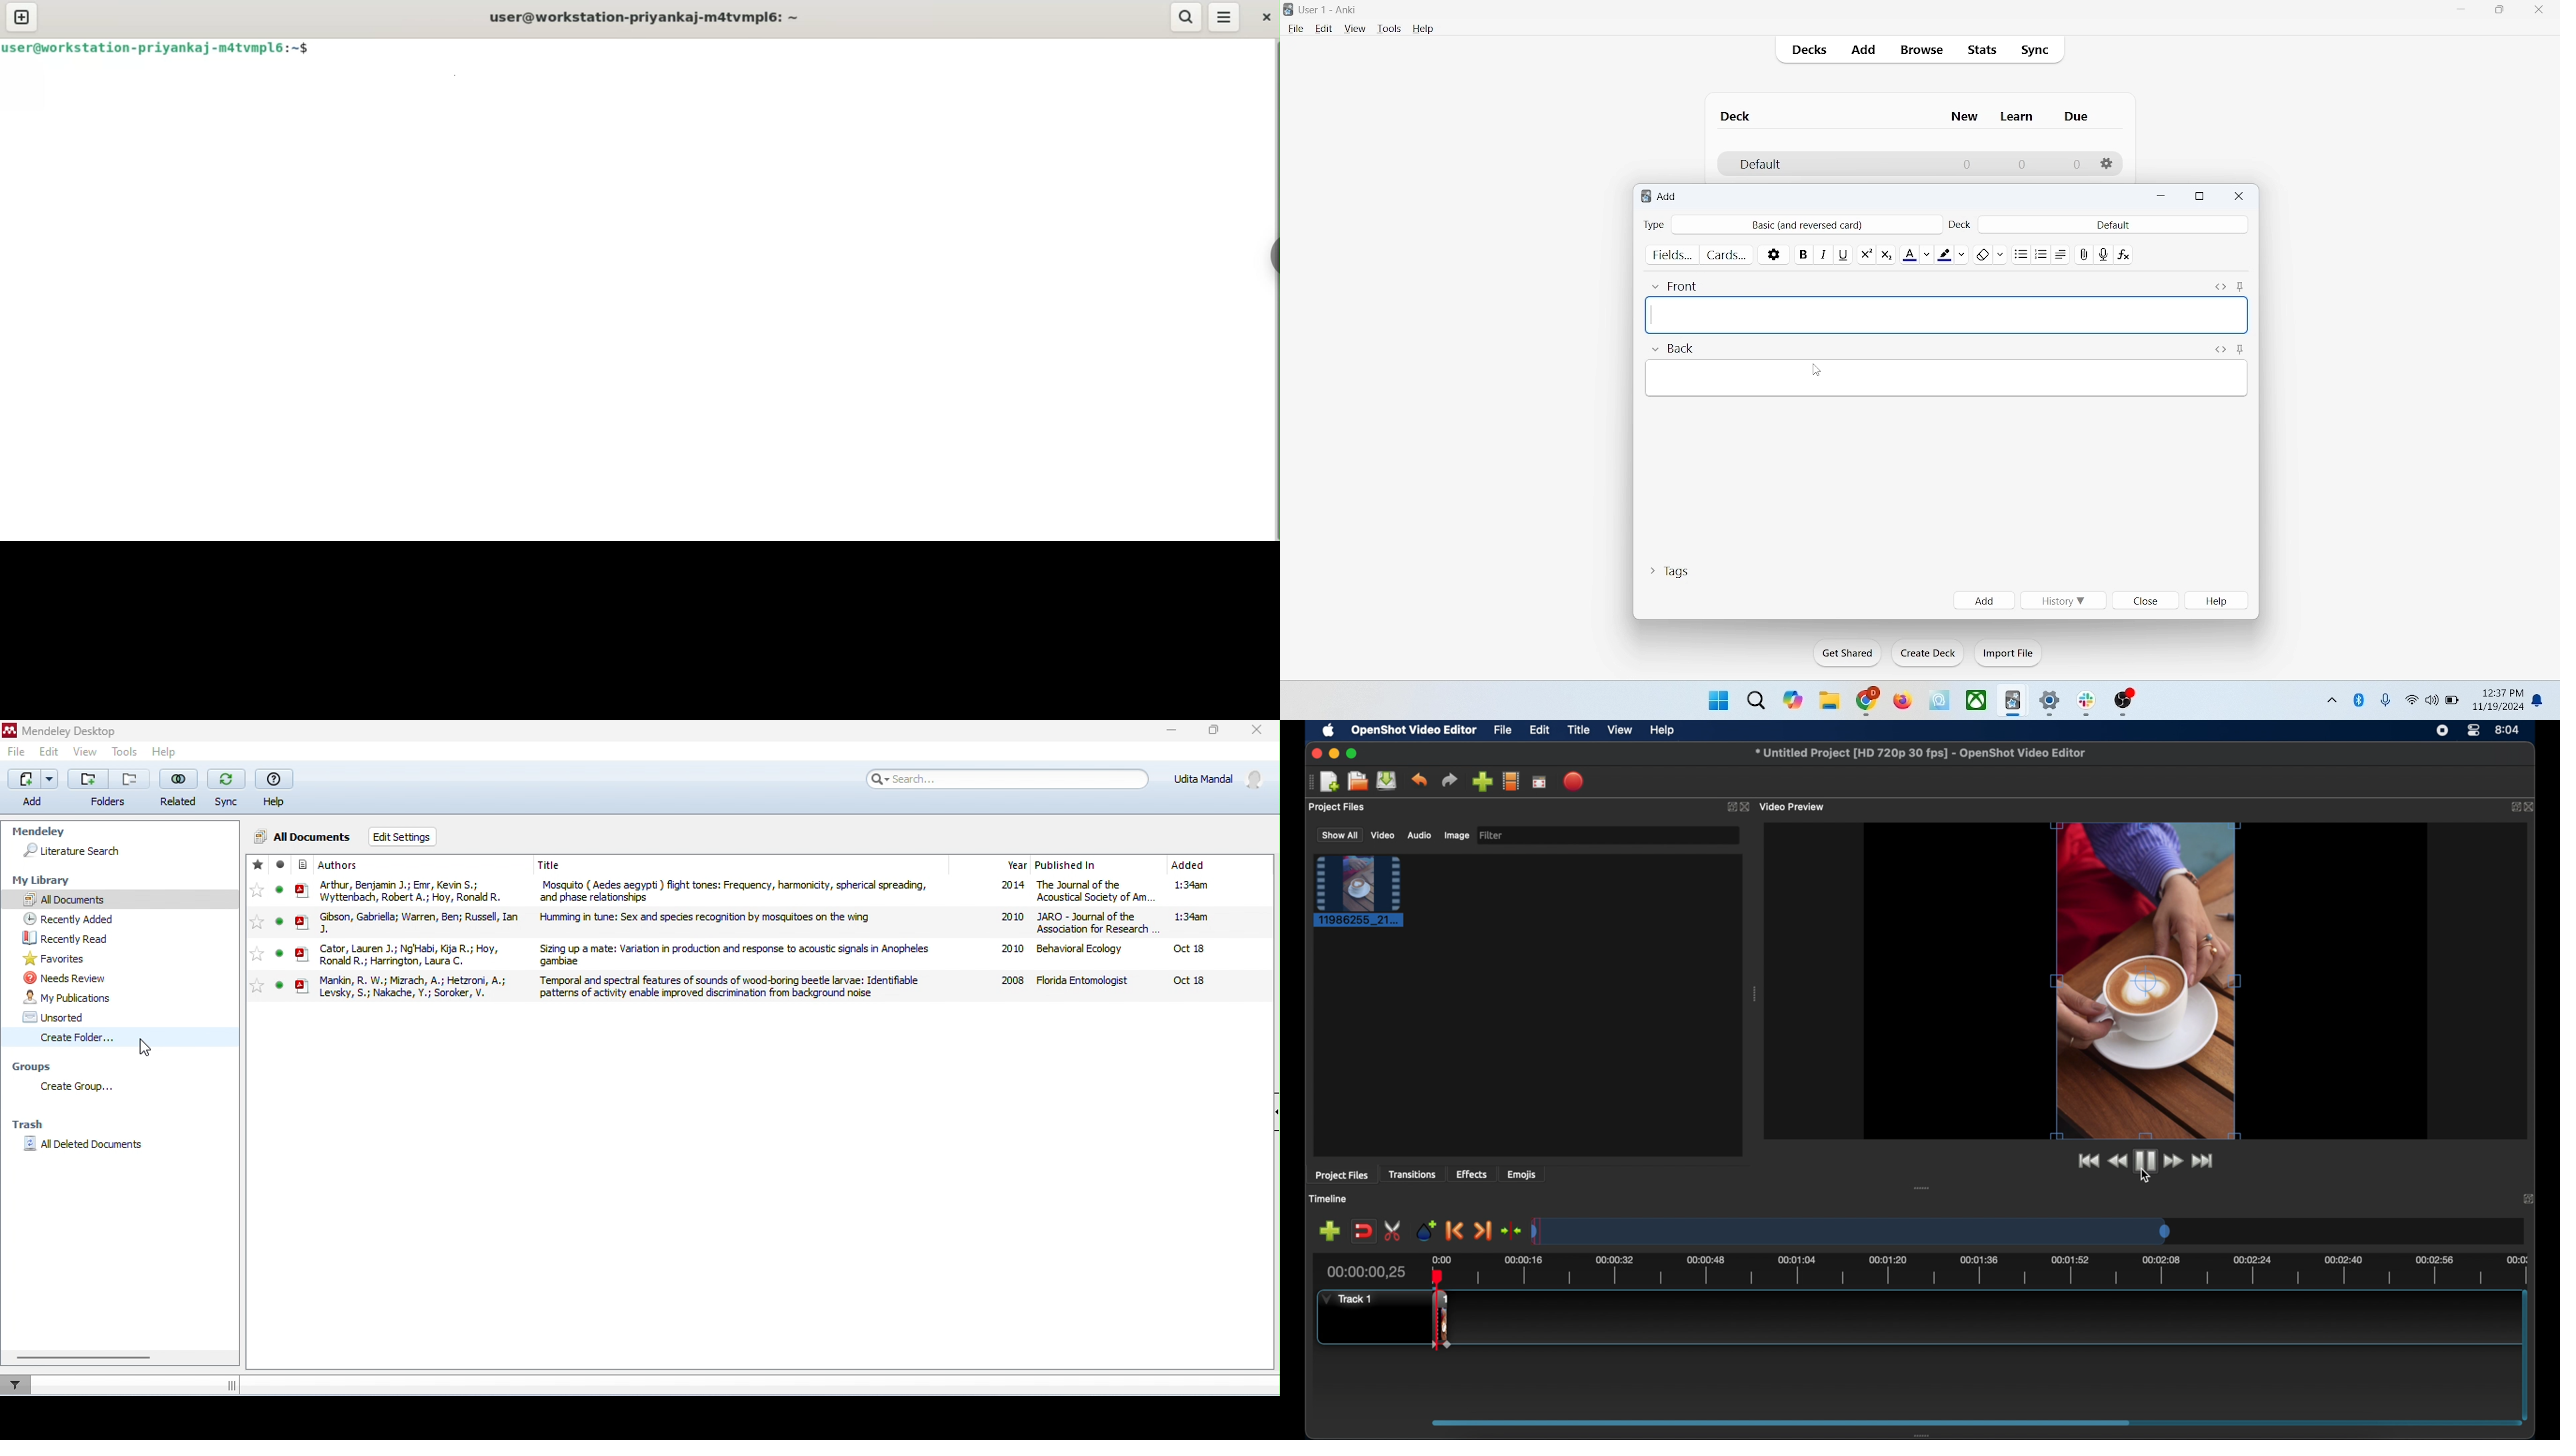  Describe the element at coordinates (303, 986) in the screenshot. I see `pdf icon` at that location.